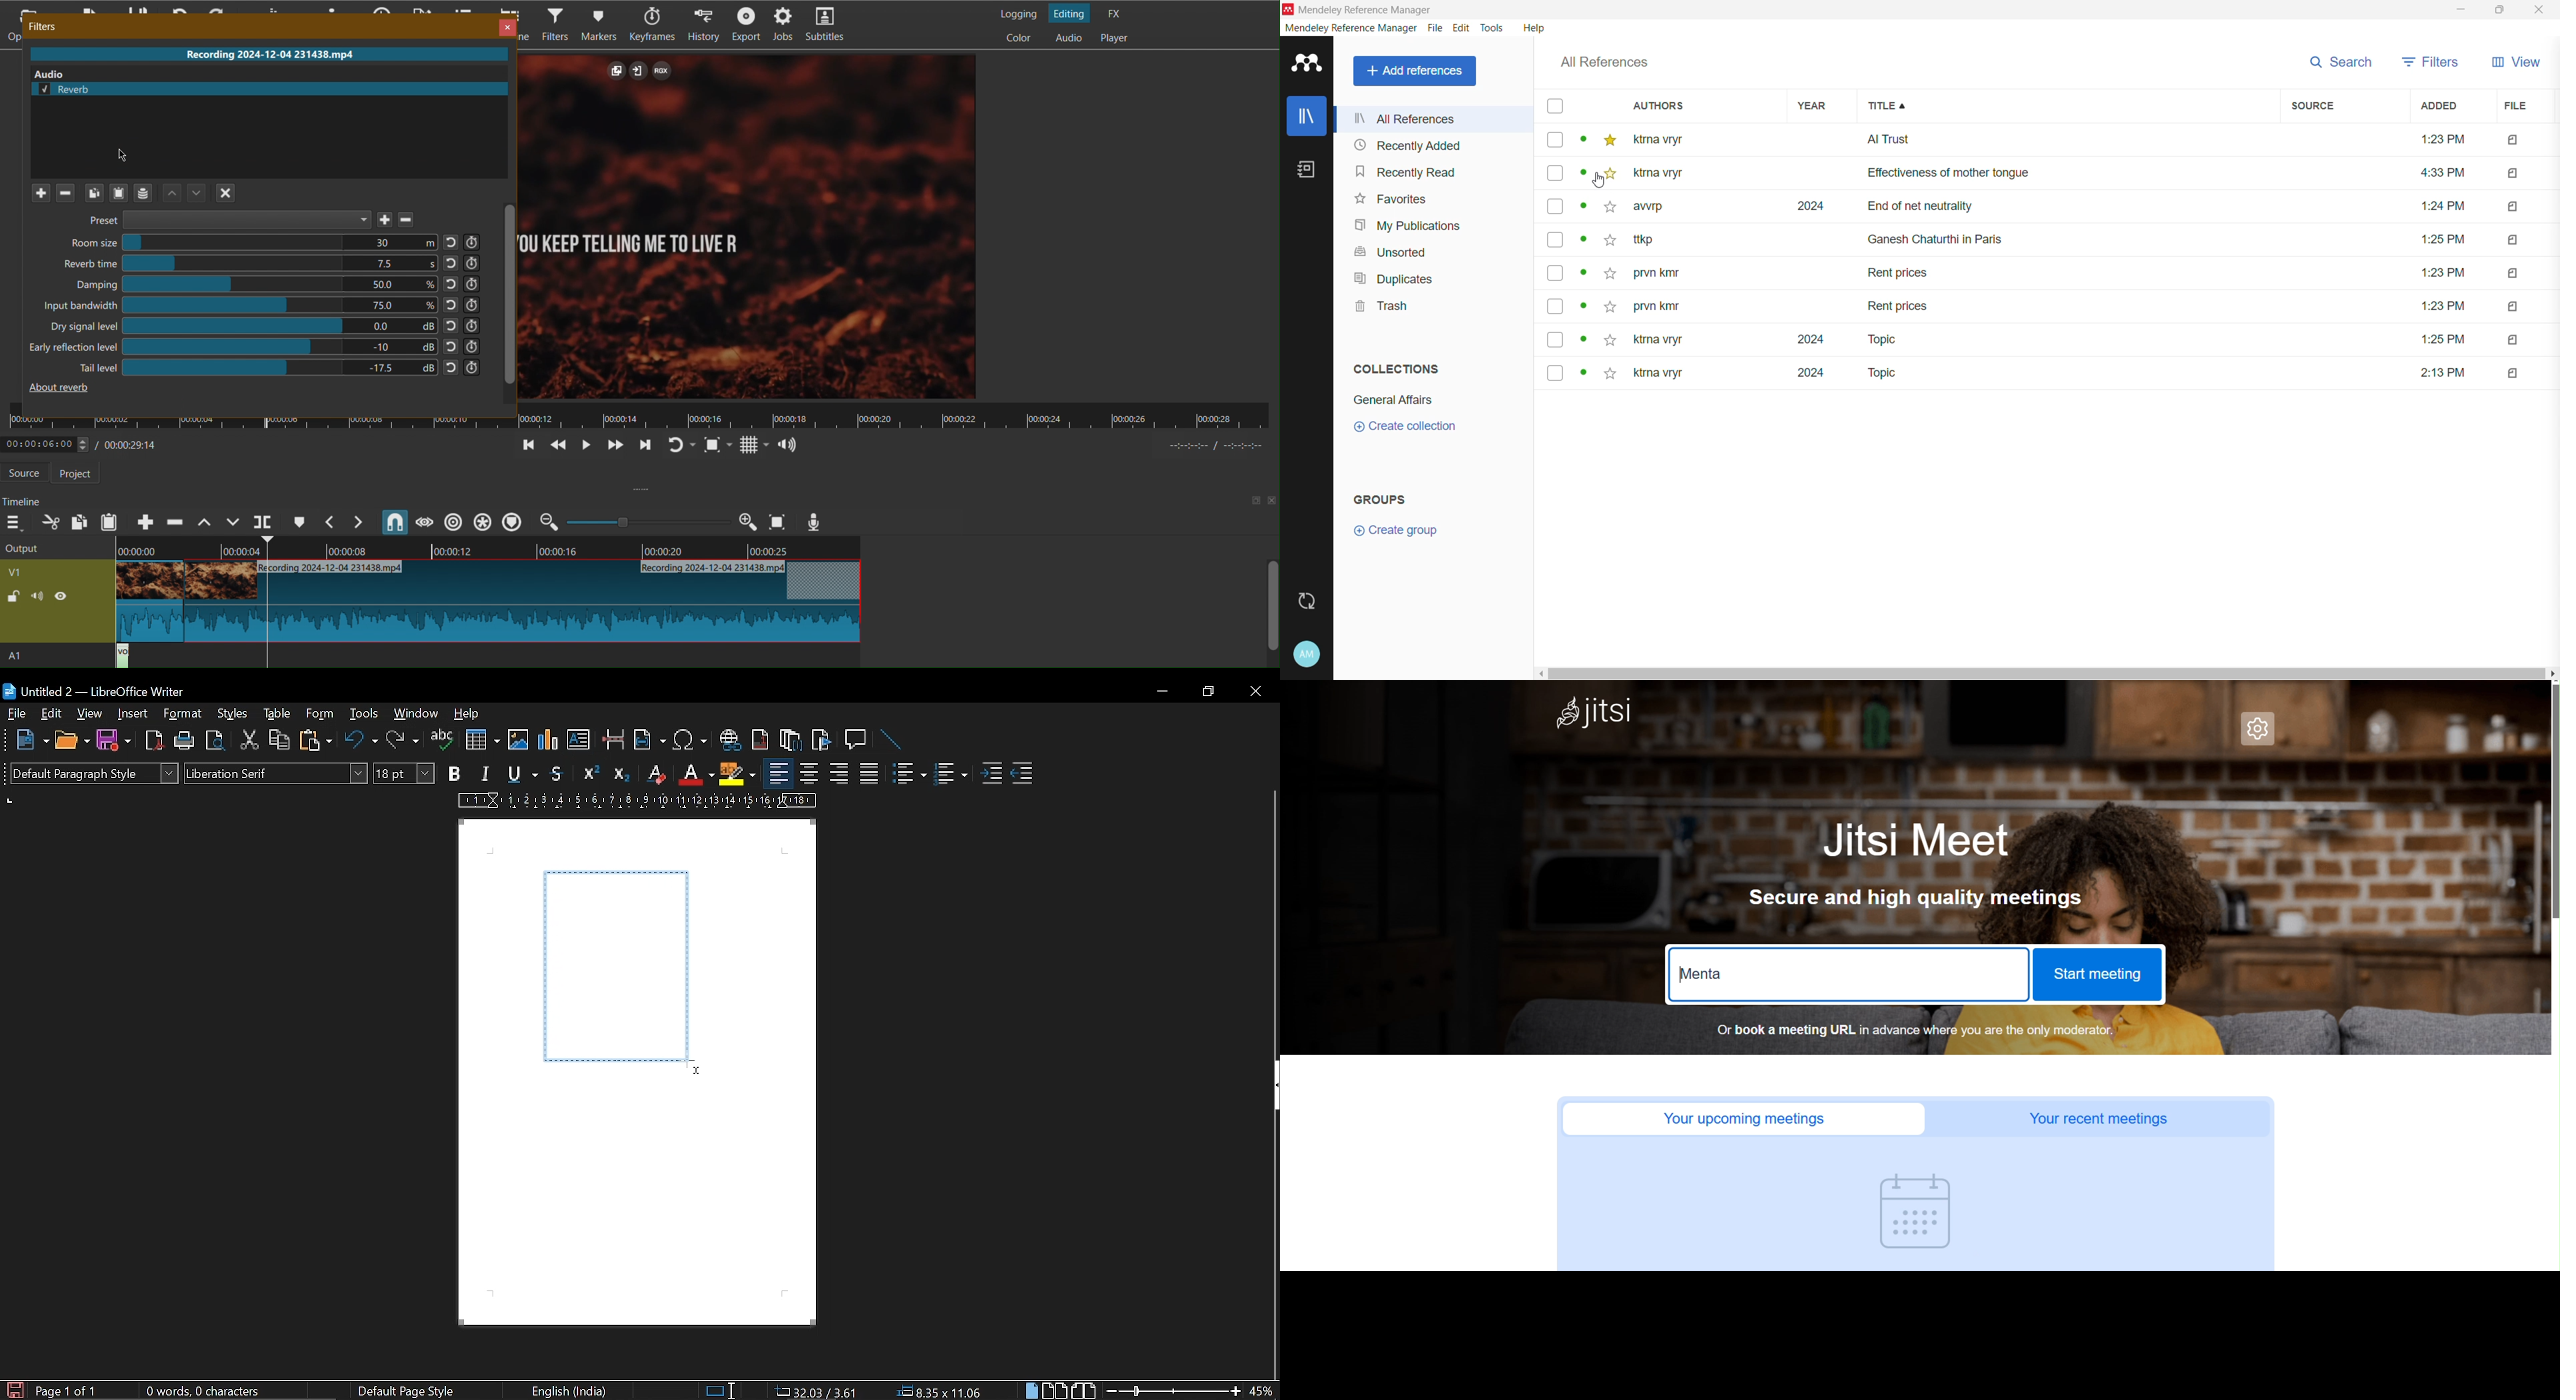 This screenshot has height=1400, width=2576. What do you see at coordinates (572, 1390) in the screenshot?
I see `English(India)` at bounding box center [572, 1390].